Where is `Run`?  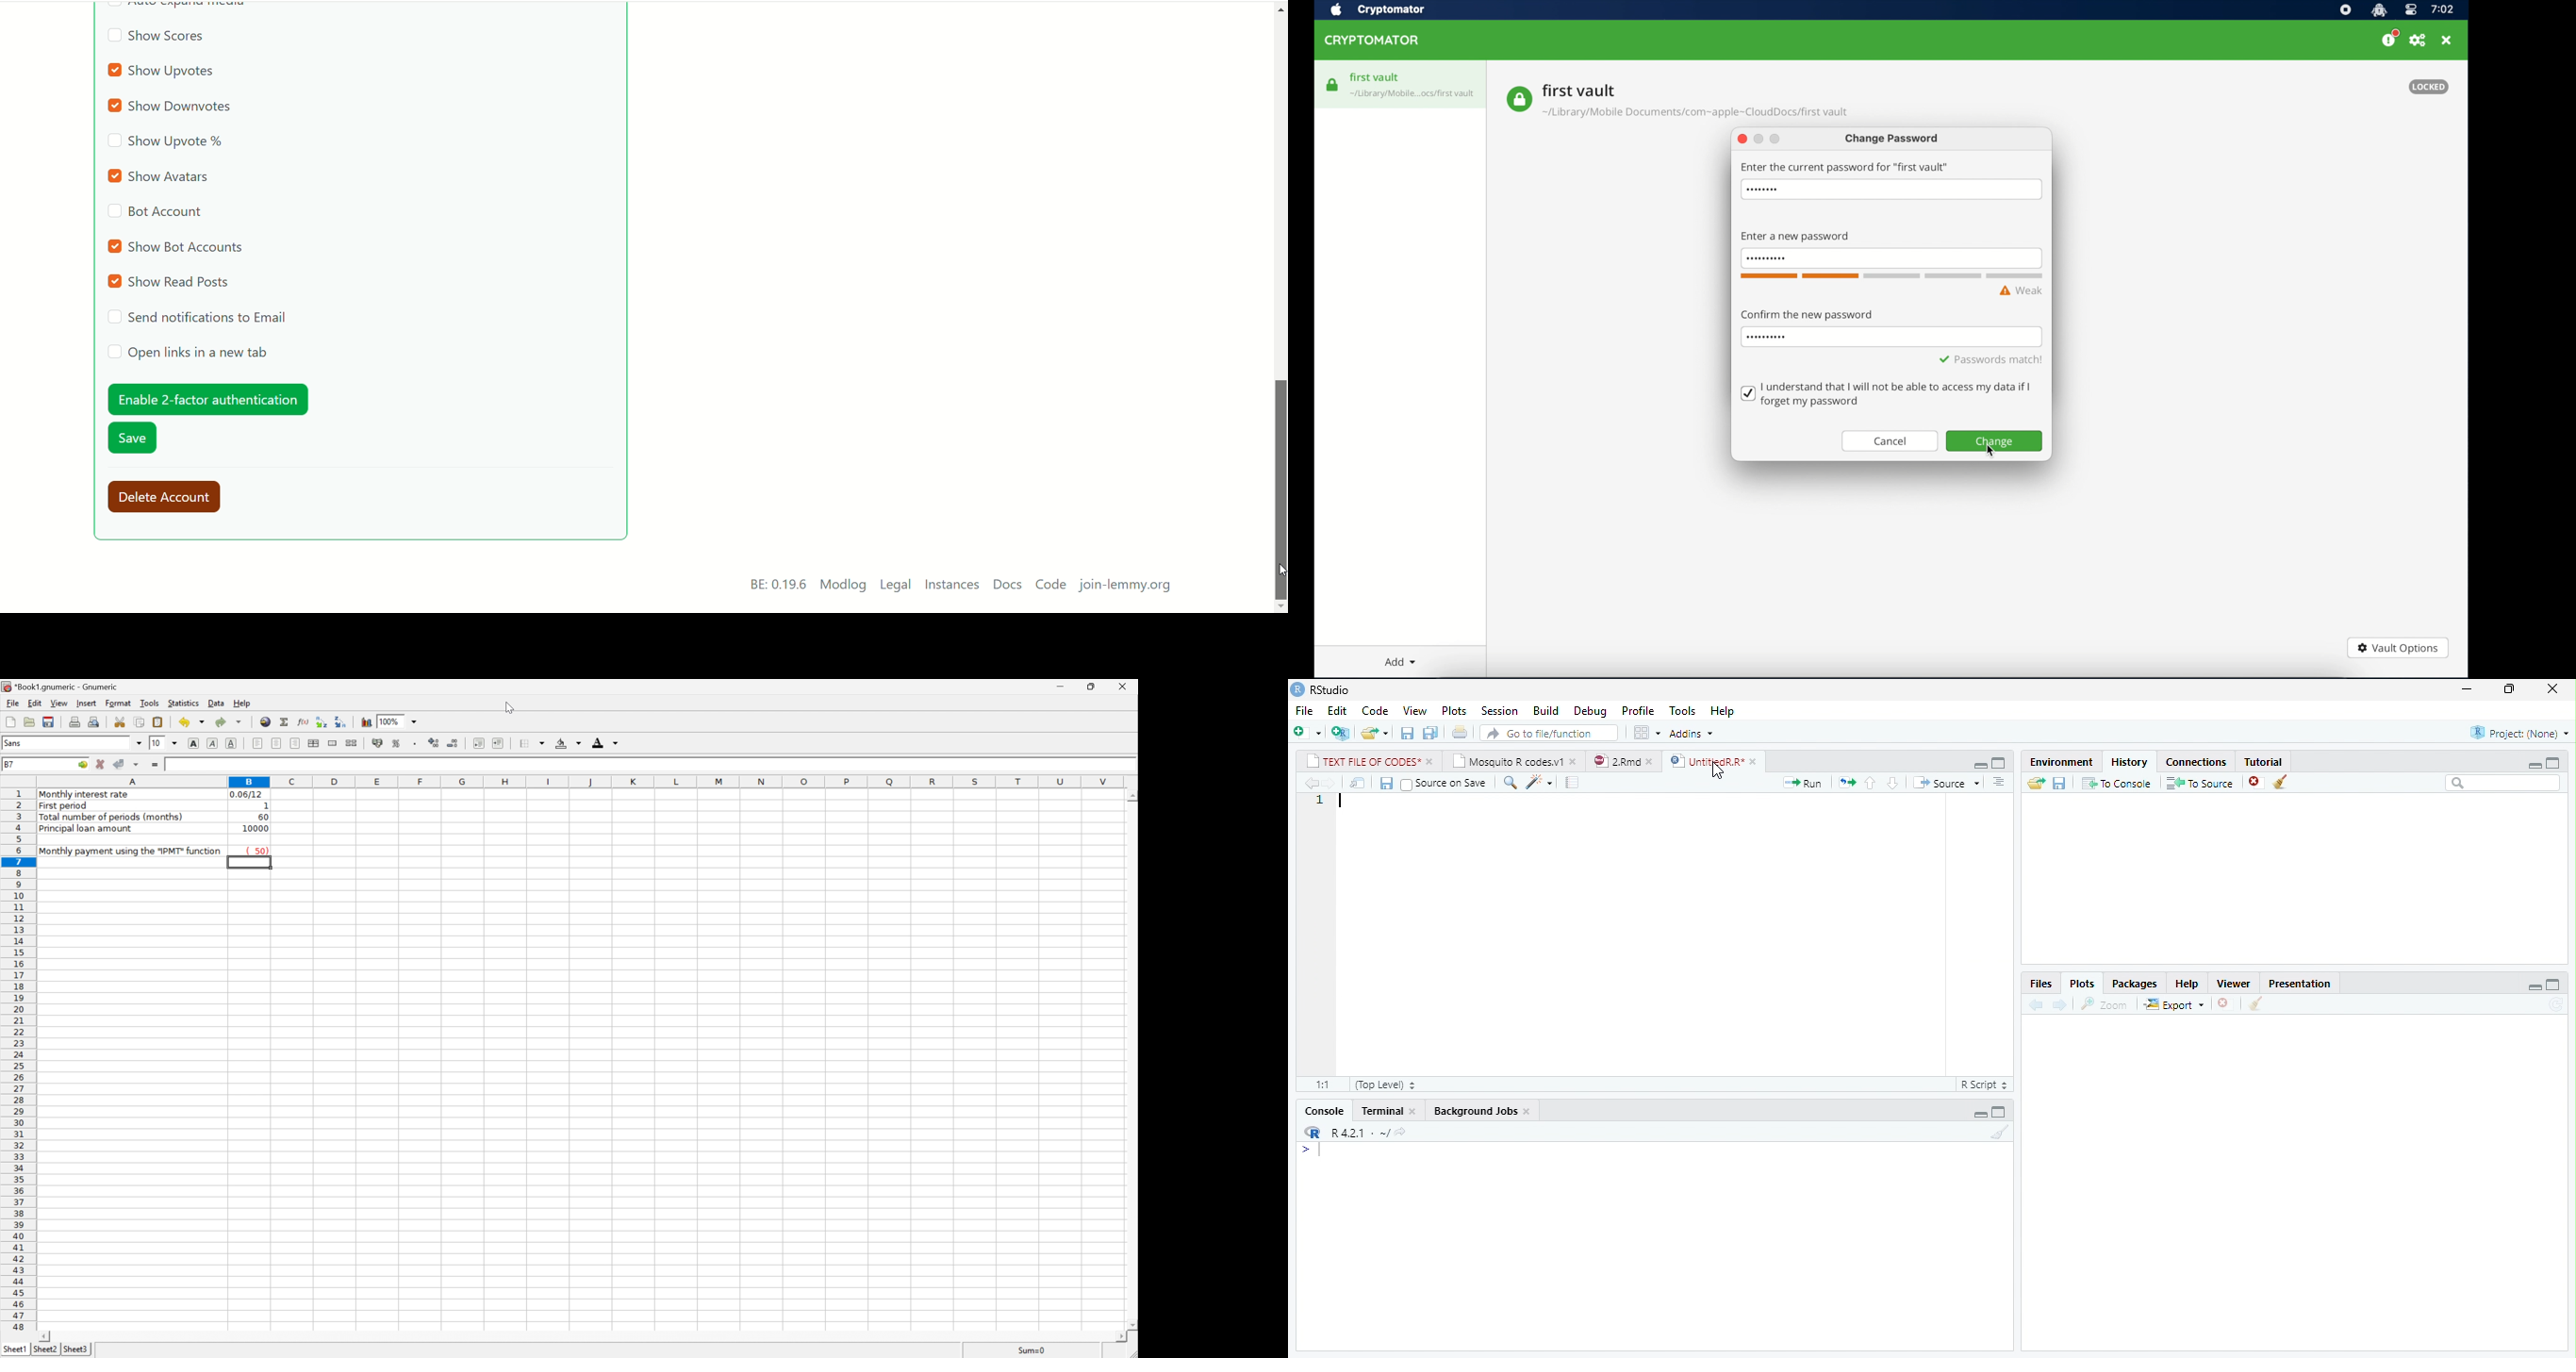 Run is located at coordinates (1803, 783).